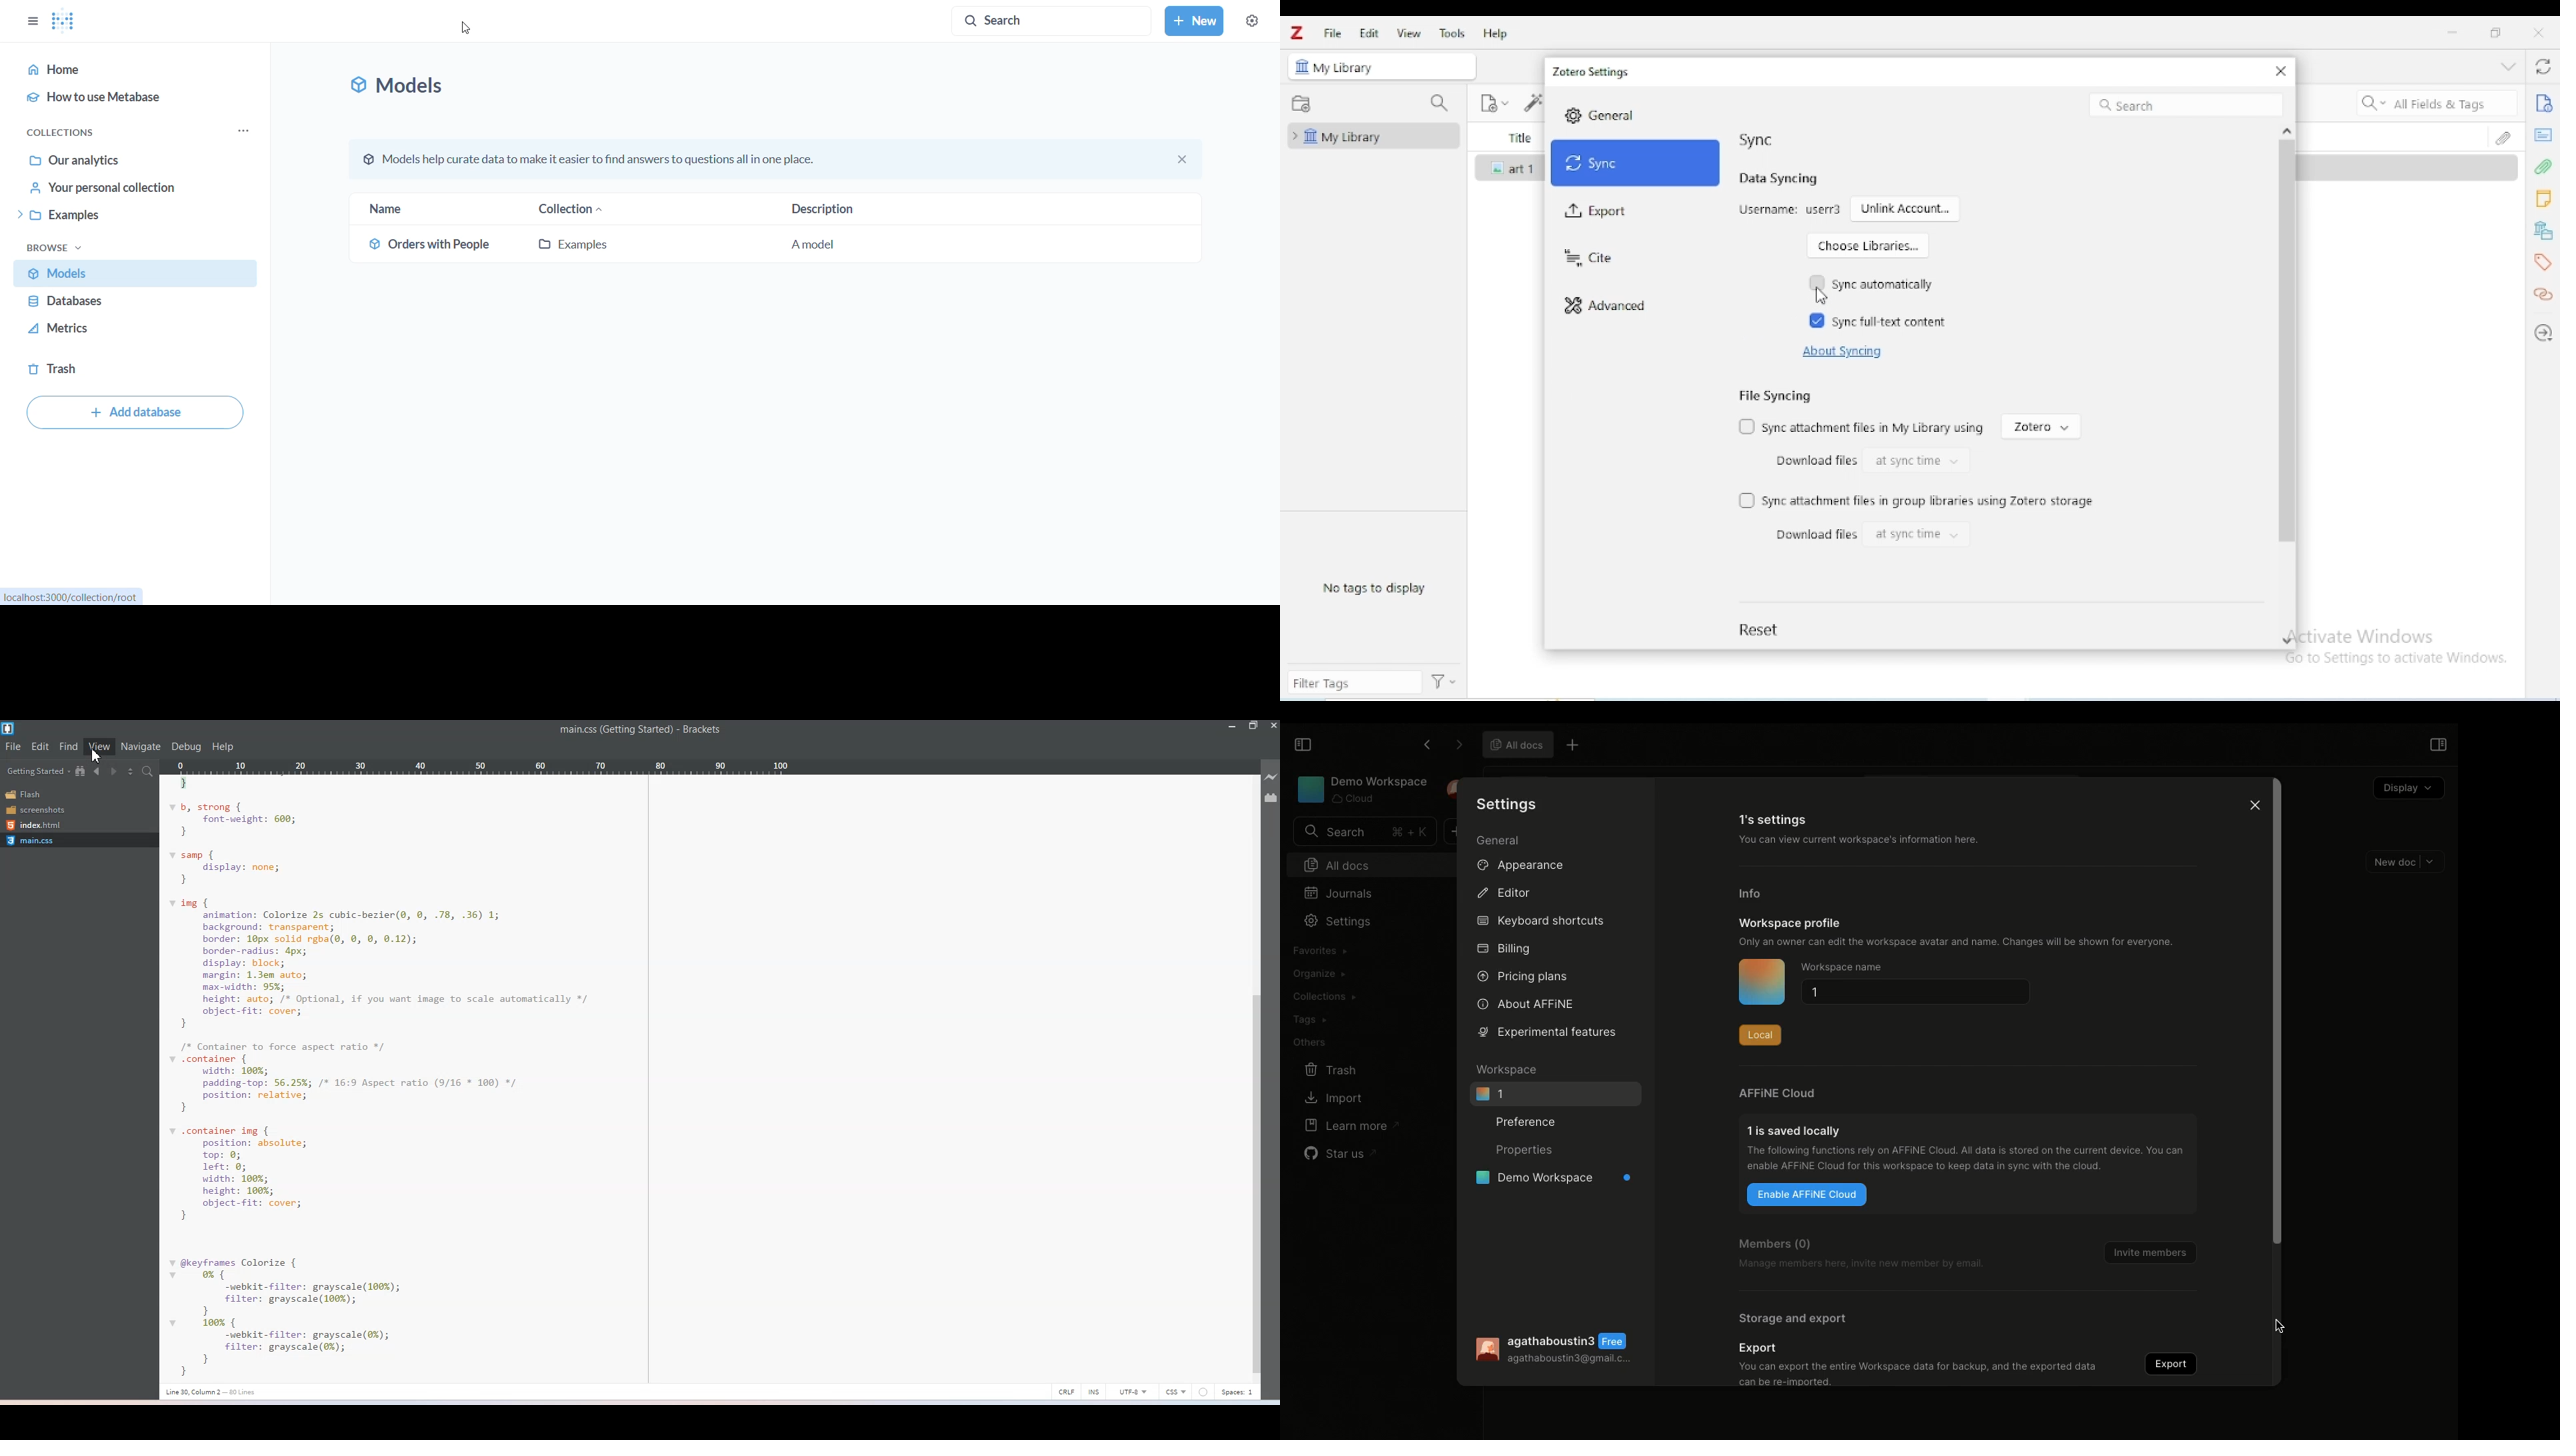  I want to click on CRLF, so click(1065, 1391).